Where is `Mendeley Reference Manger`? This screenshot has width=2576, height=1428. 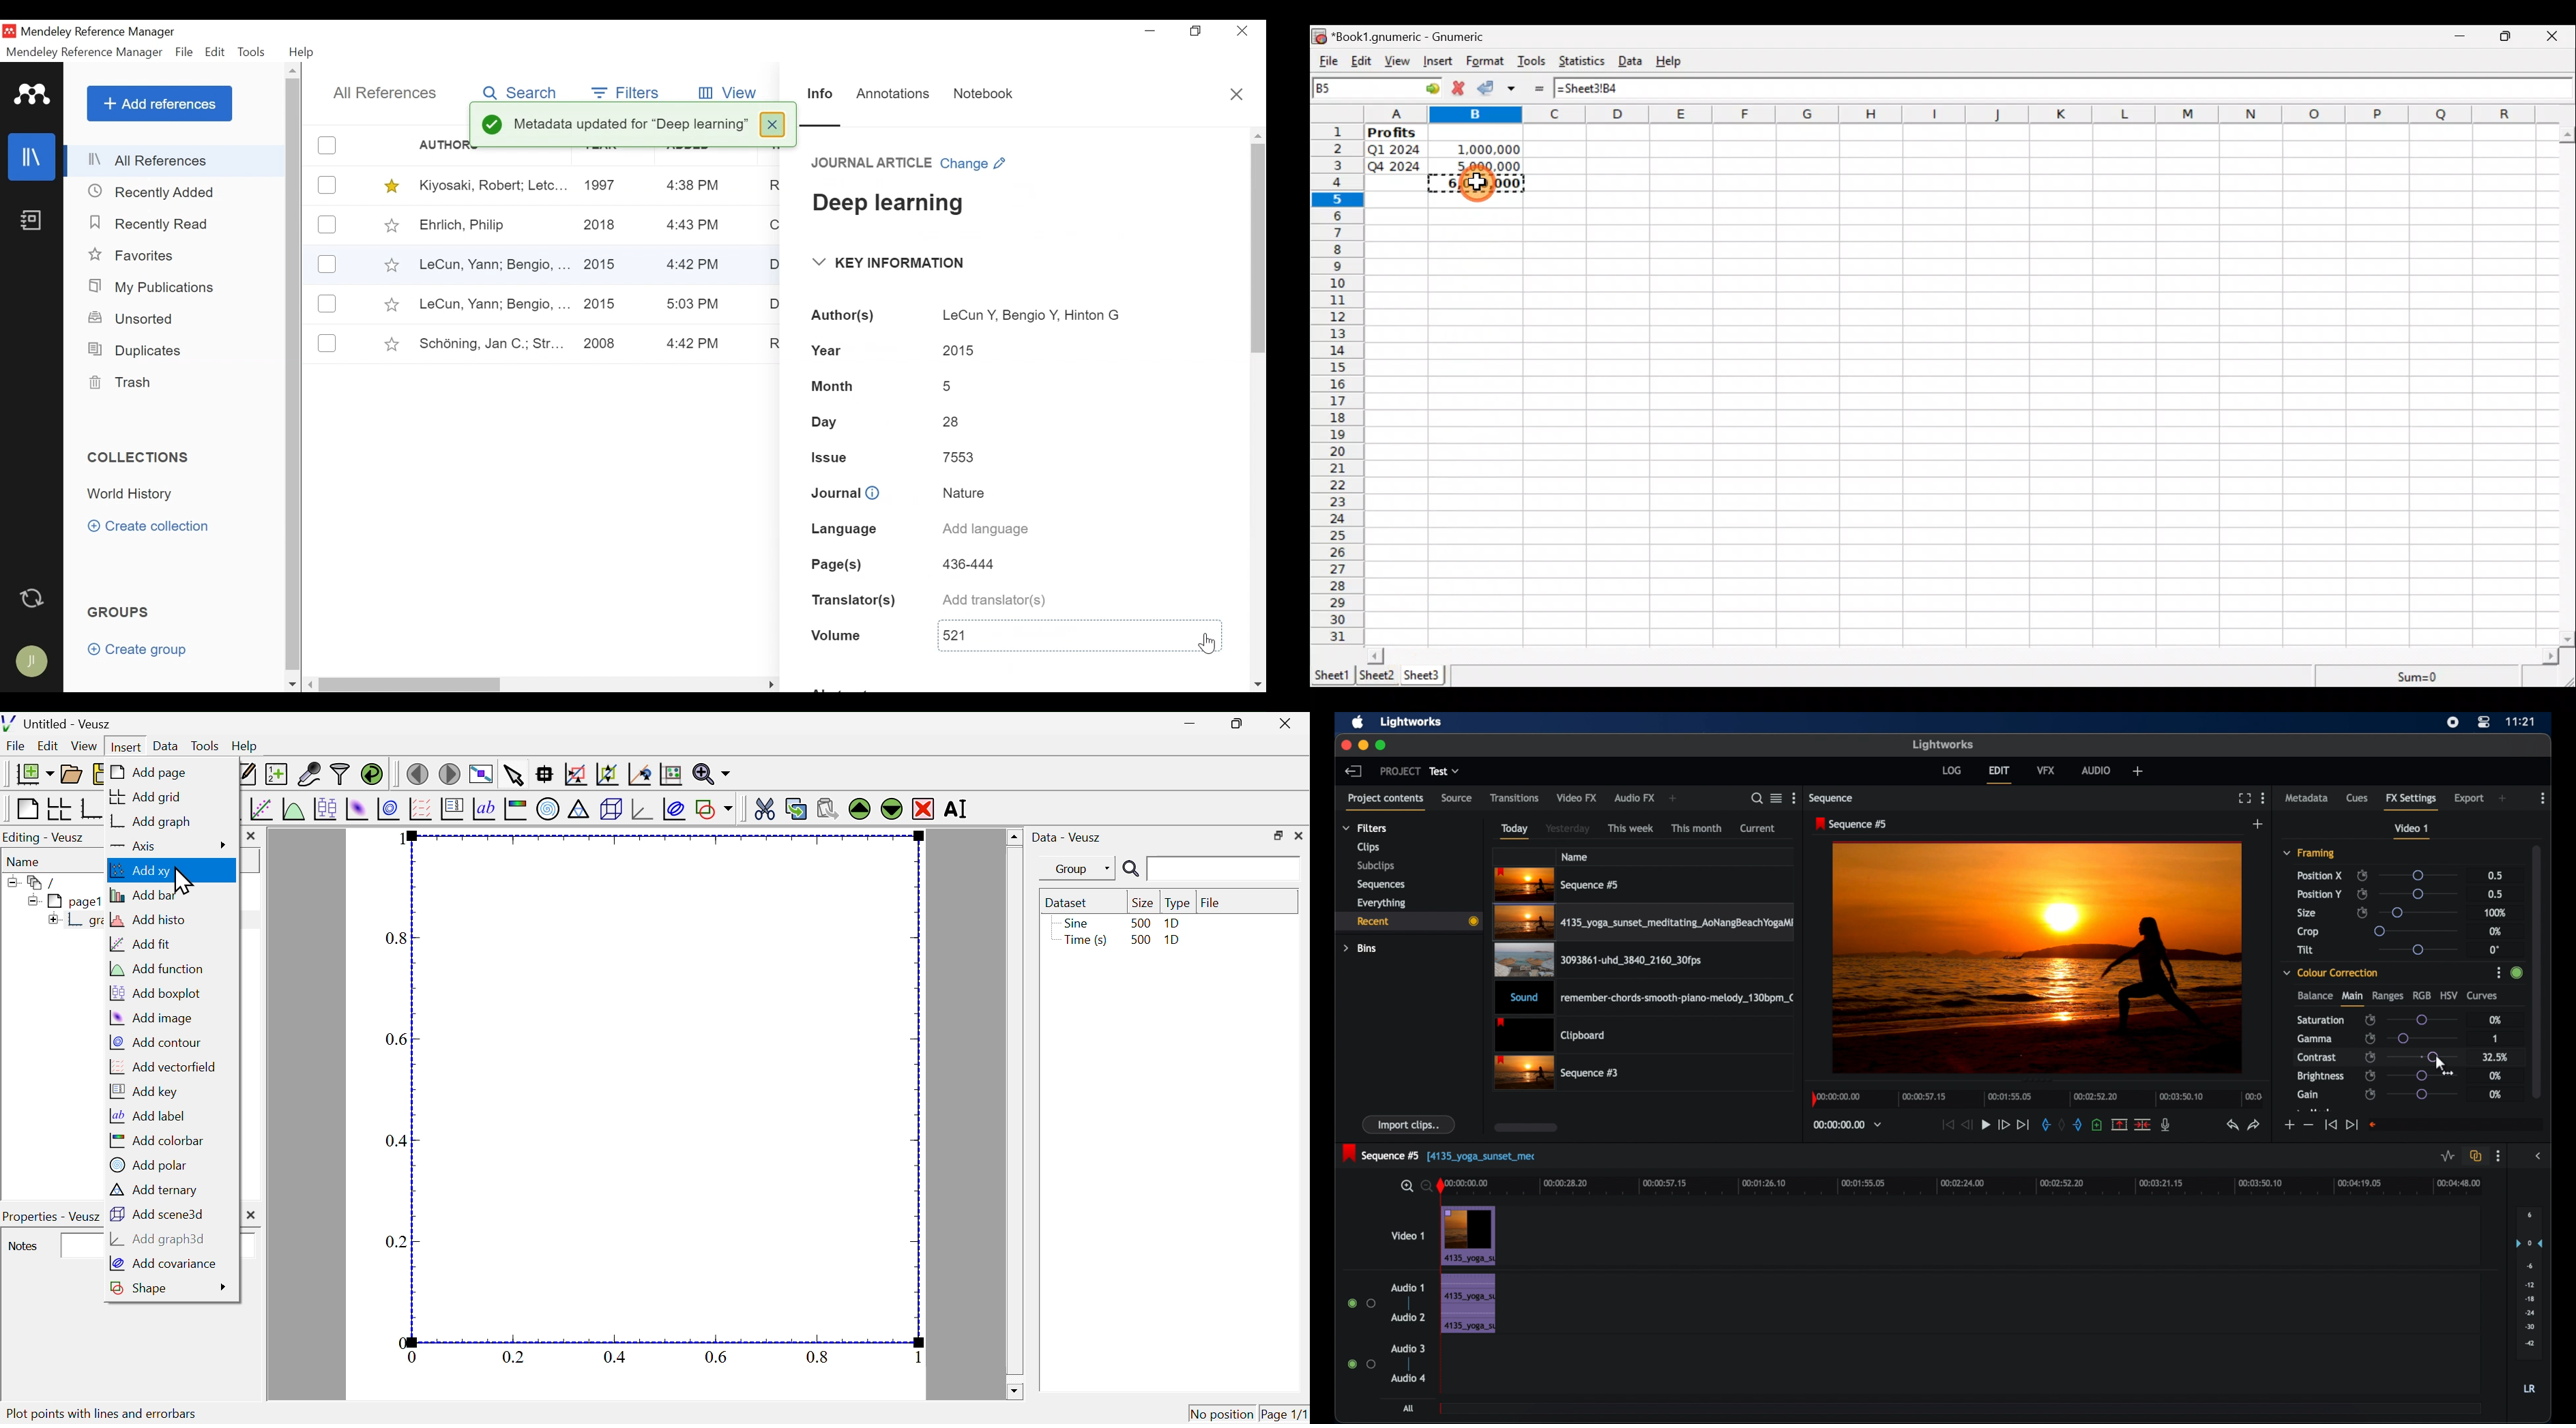 Mendeley Reference Manger is located at coordinates (106, 32).